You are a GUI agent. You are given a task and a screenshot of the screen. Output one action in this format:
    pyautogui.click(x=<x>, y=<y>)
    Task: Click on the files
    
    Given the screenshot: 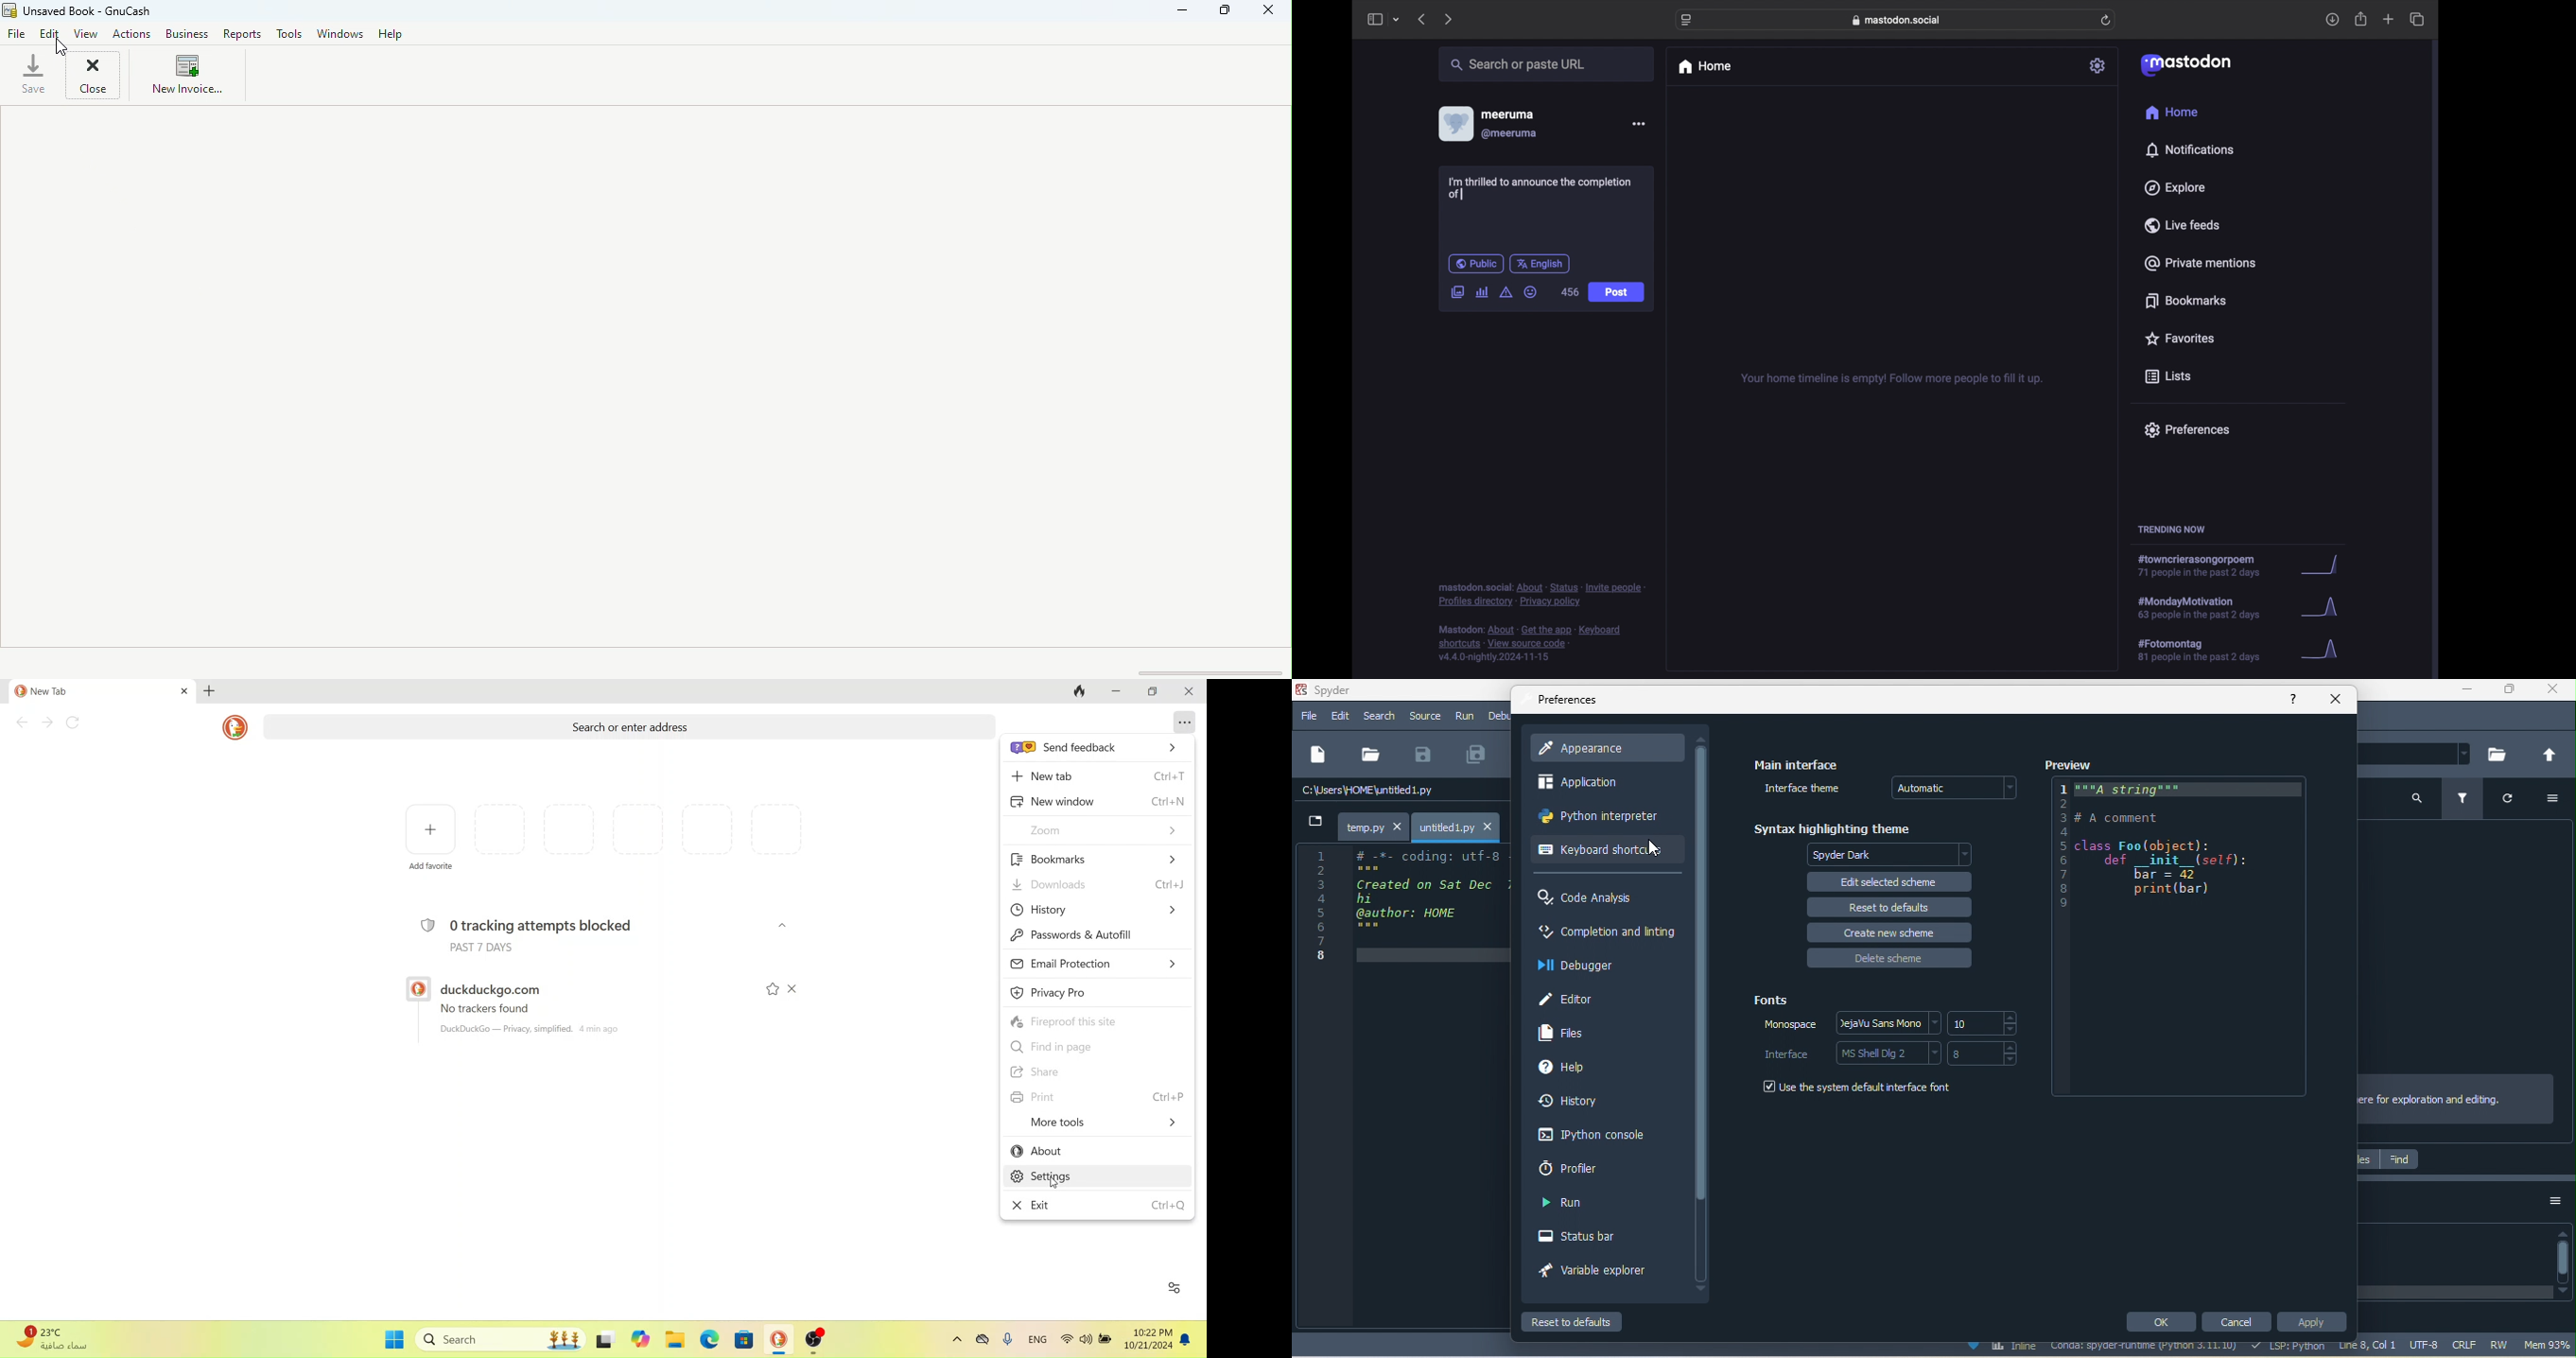 What is the action you would take?
    pyautogui.click(x=1566, y=1033)
    